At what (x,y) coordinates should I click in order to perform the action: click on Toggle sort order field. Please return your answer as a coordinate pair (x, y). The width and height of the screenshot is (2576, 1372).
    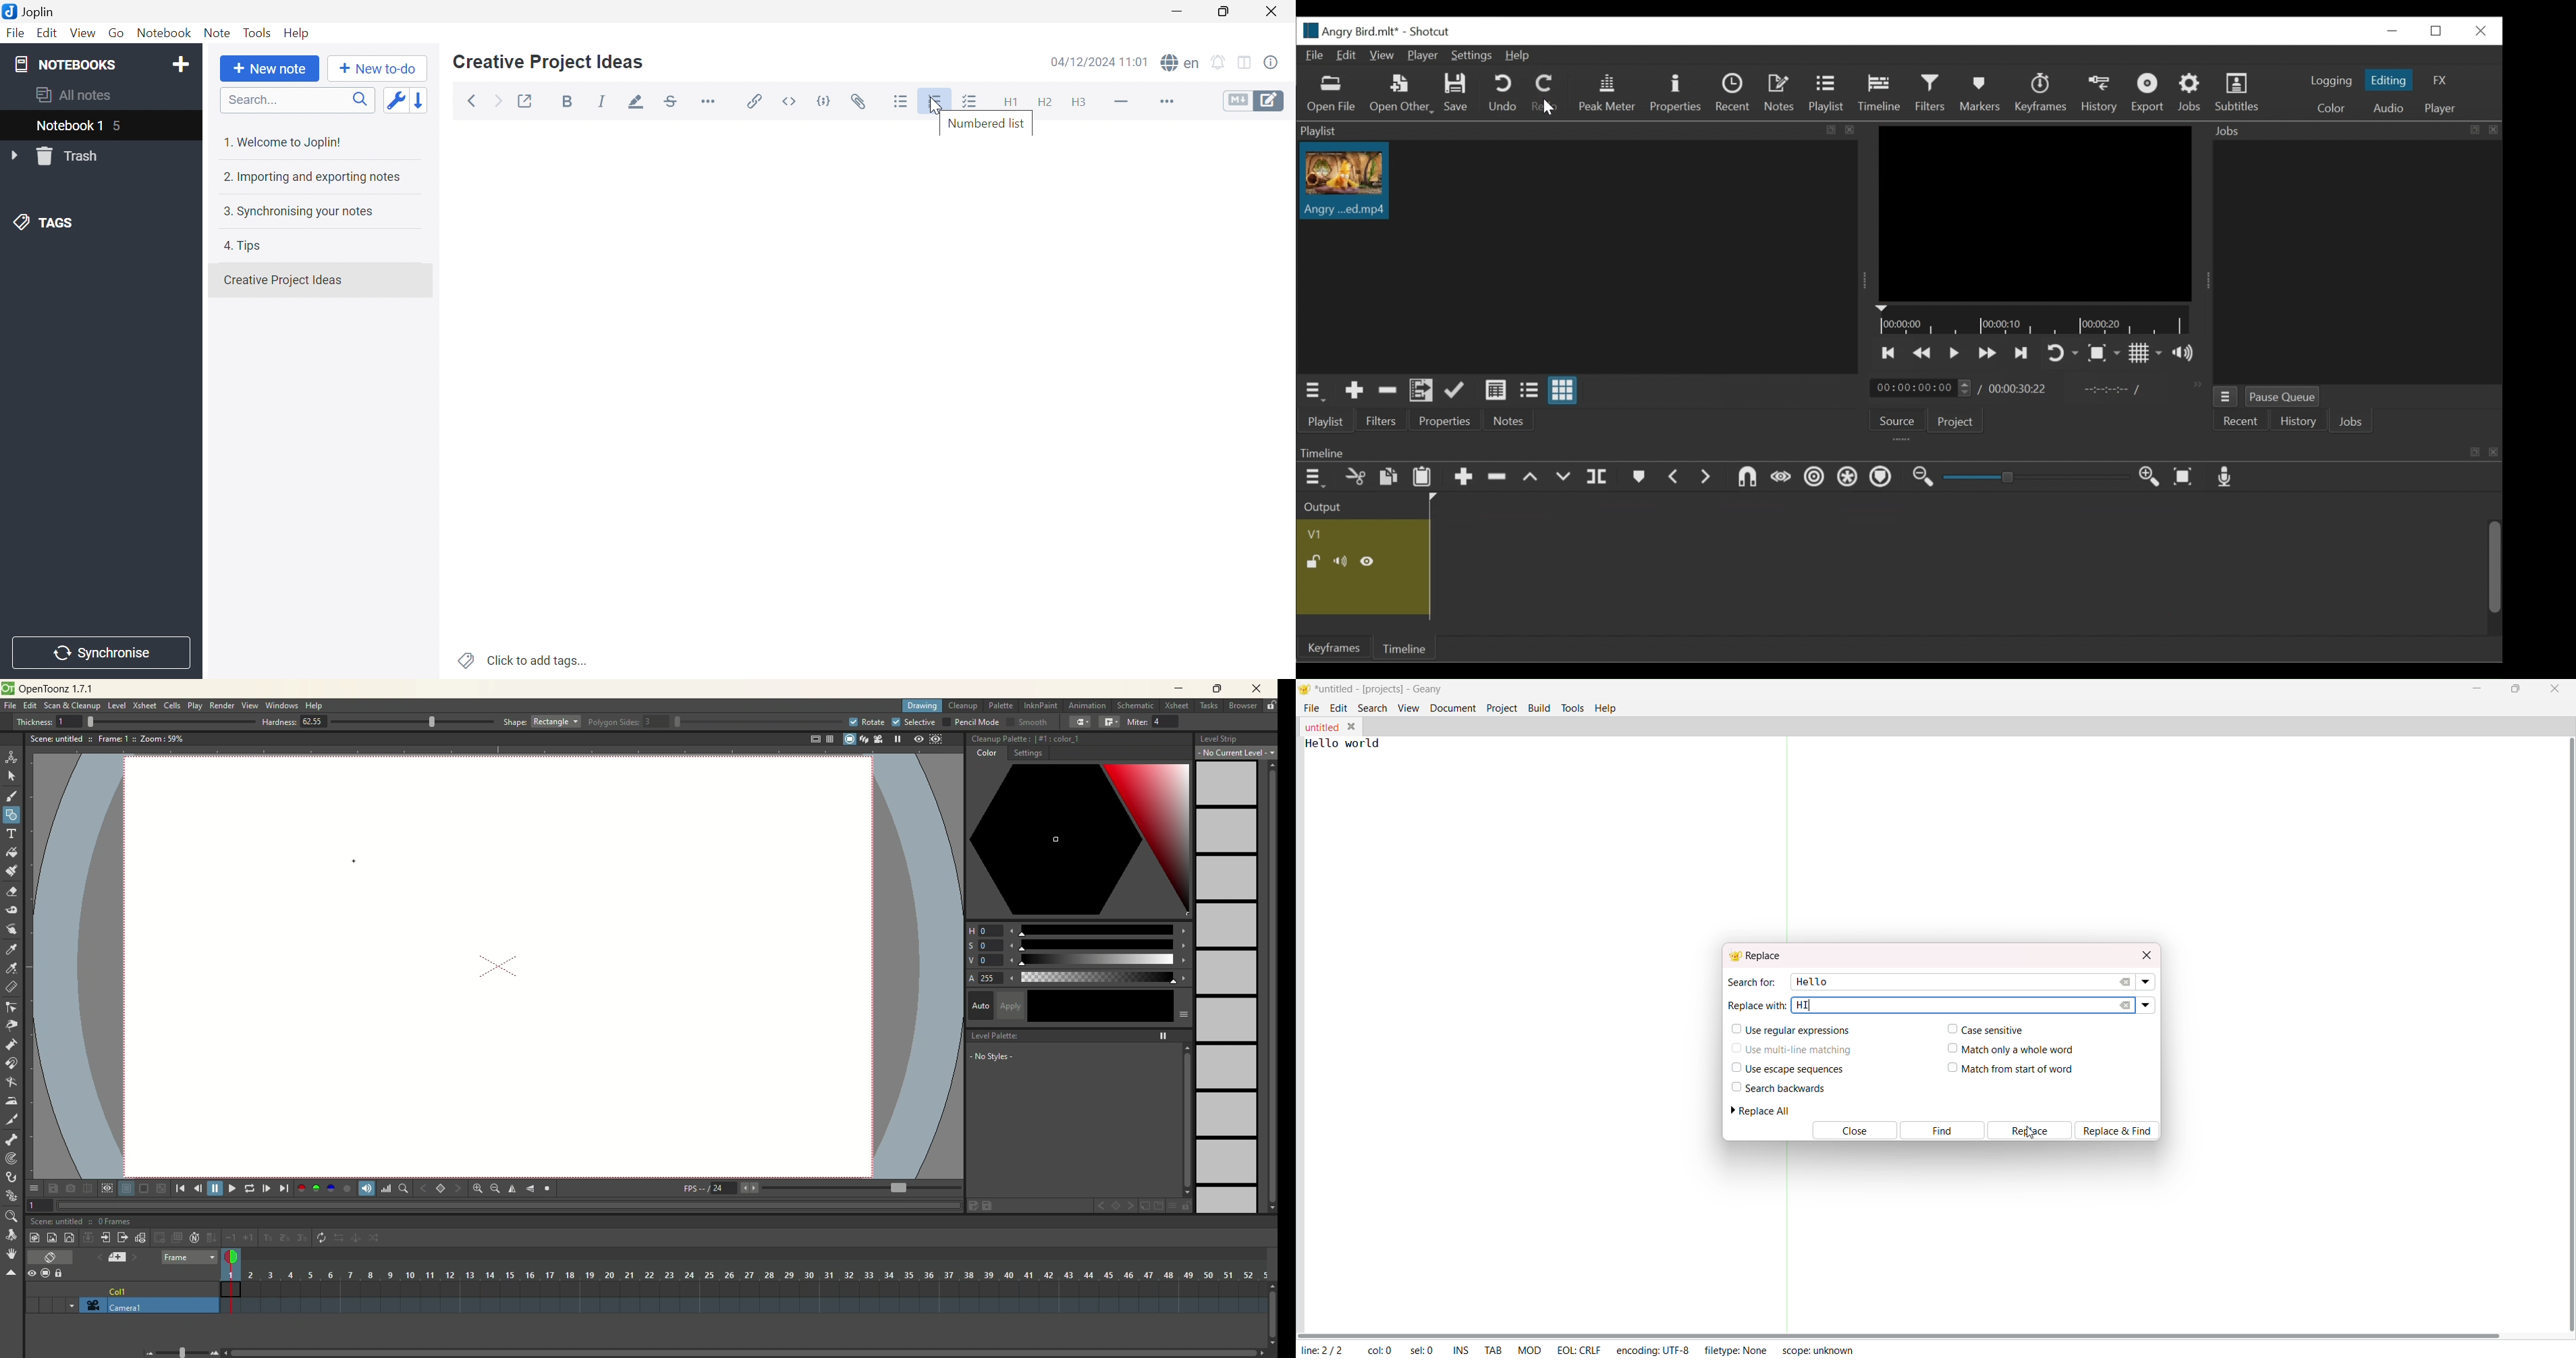
    Looking at the image, I should click on (396, 101).